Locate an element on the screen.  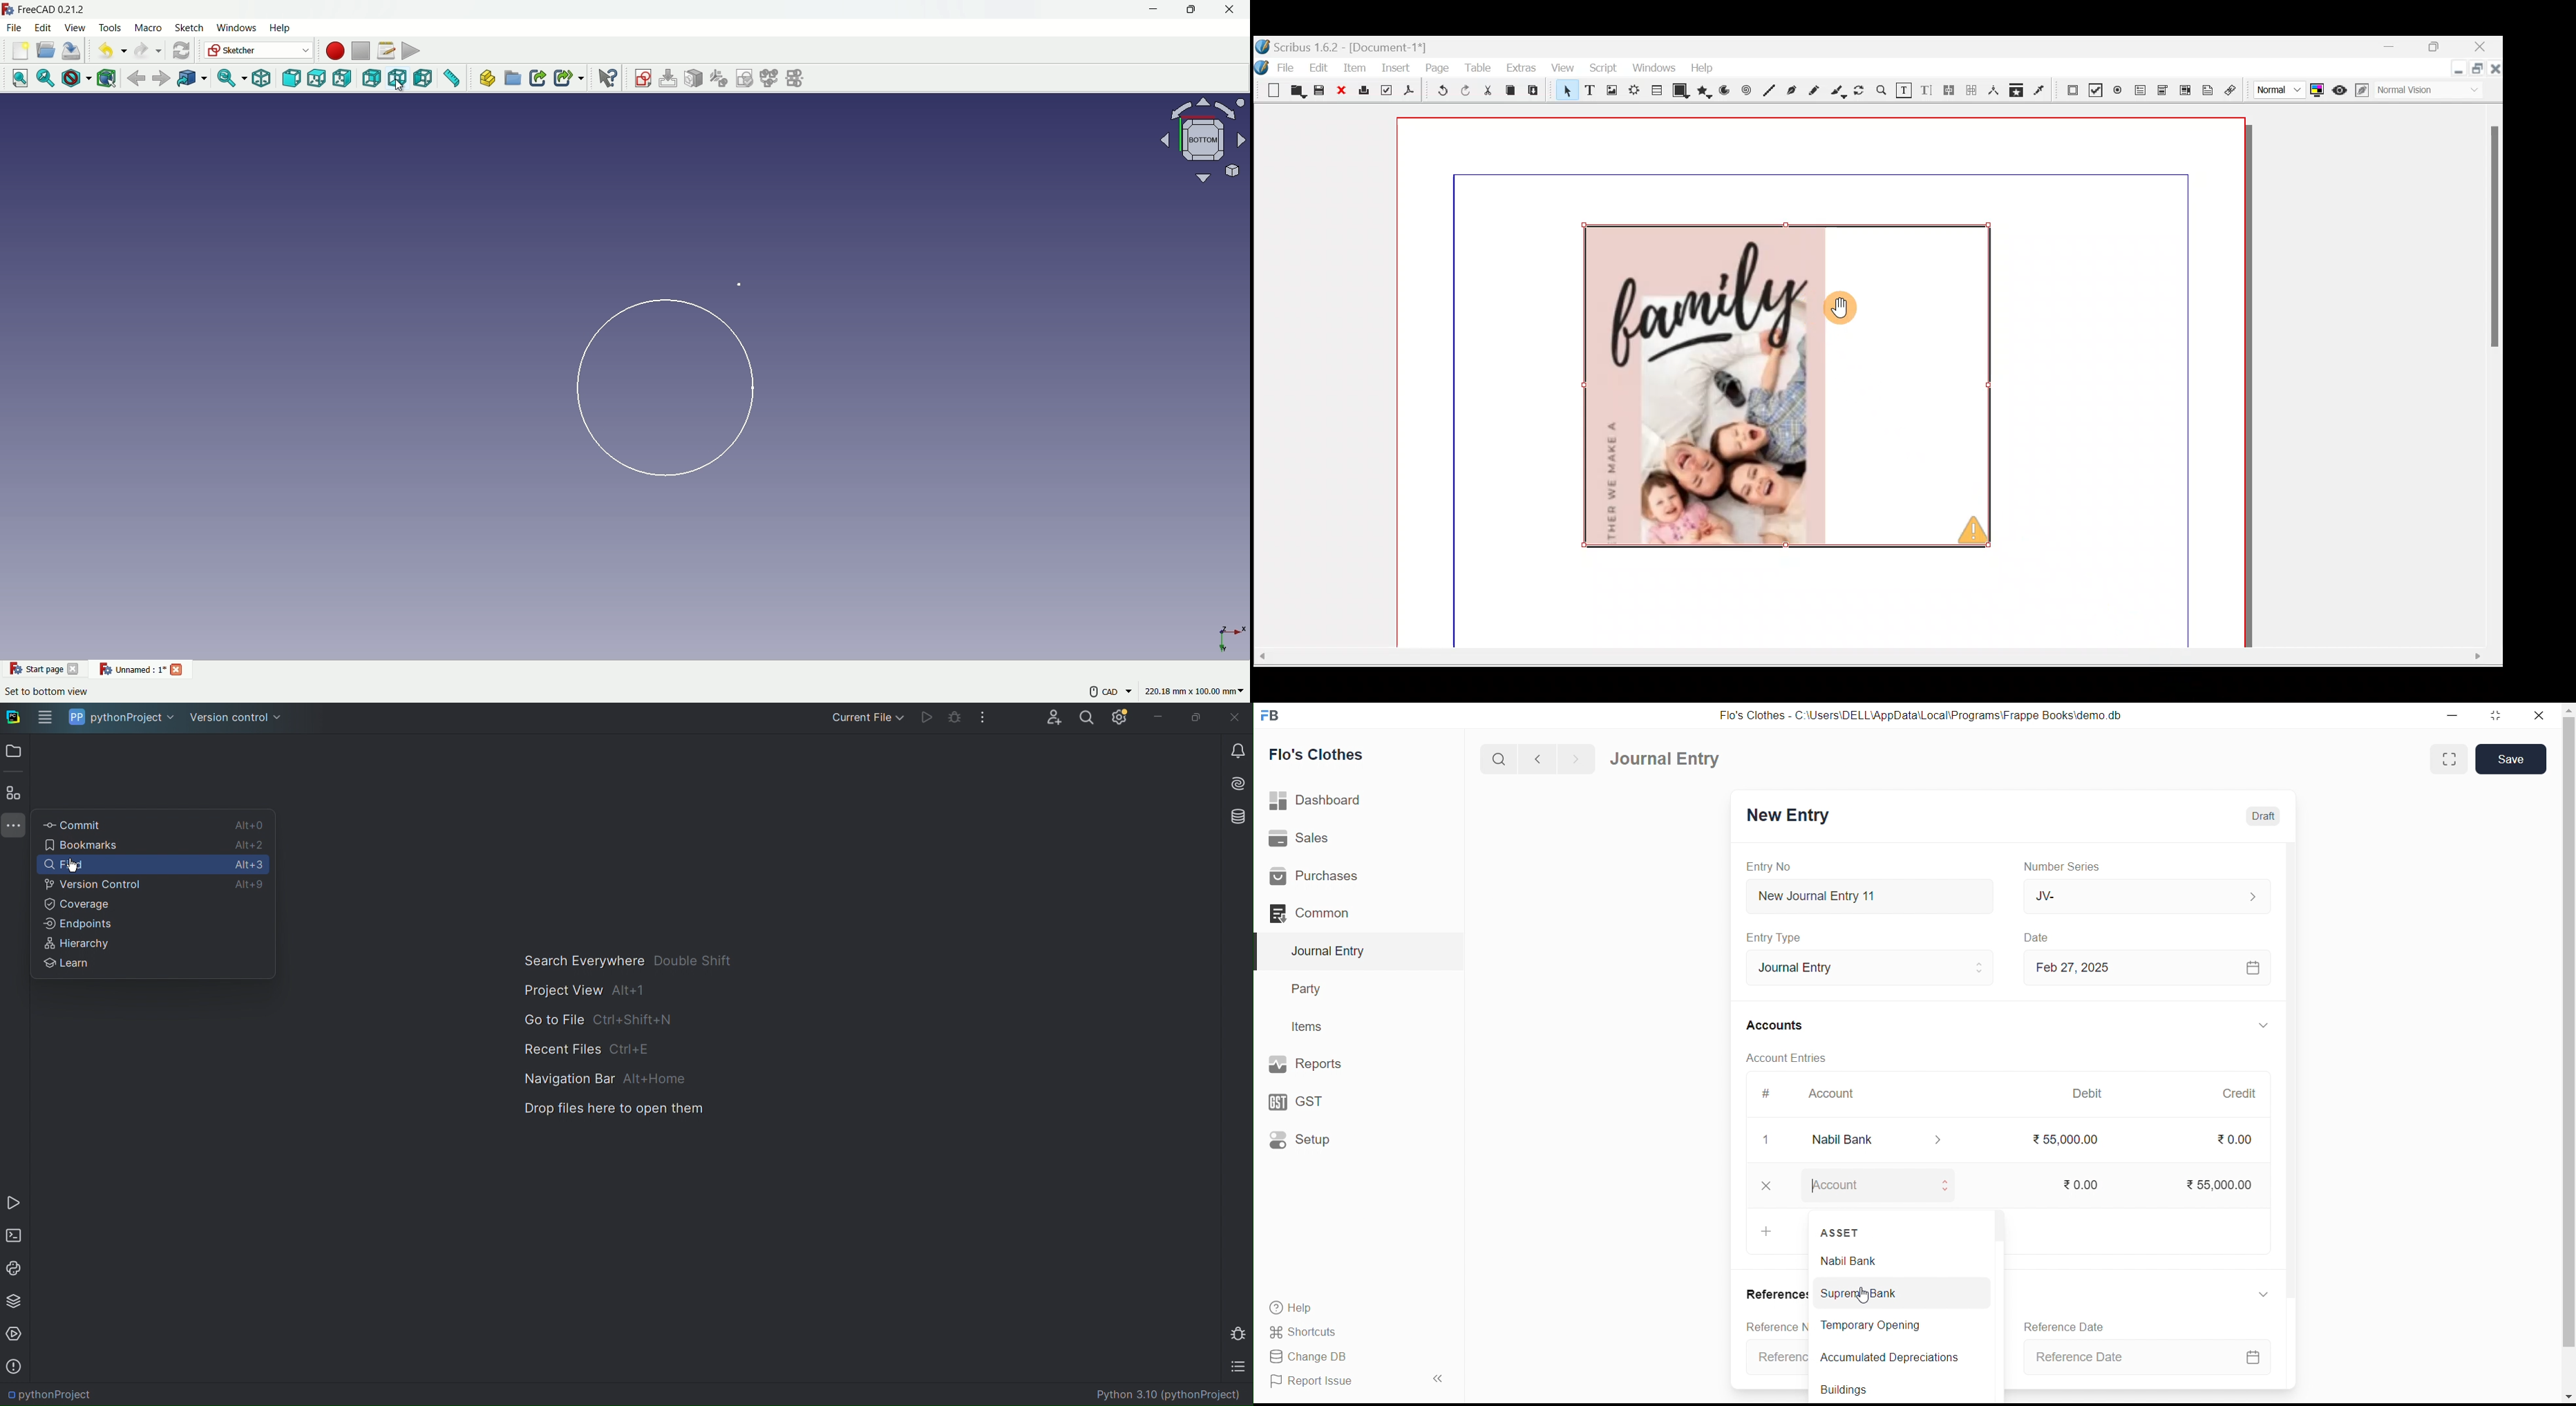
close is located at coordinates (1769, 1187).